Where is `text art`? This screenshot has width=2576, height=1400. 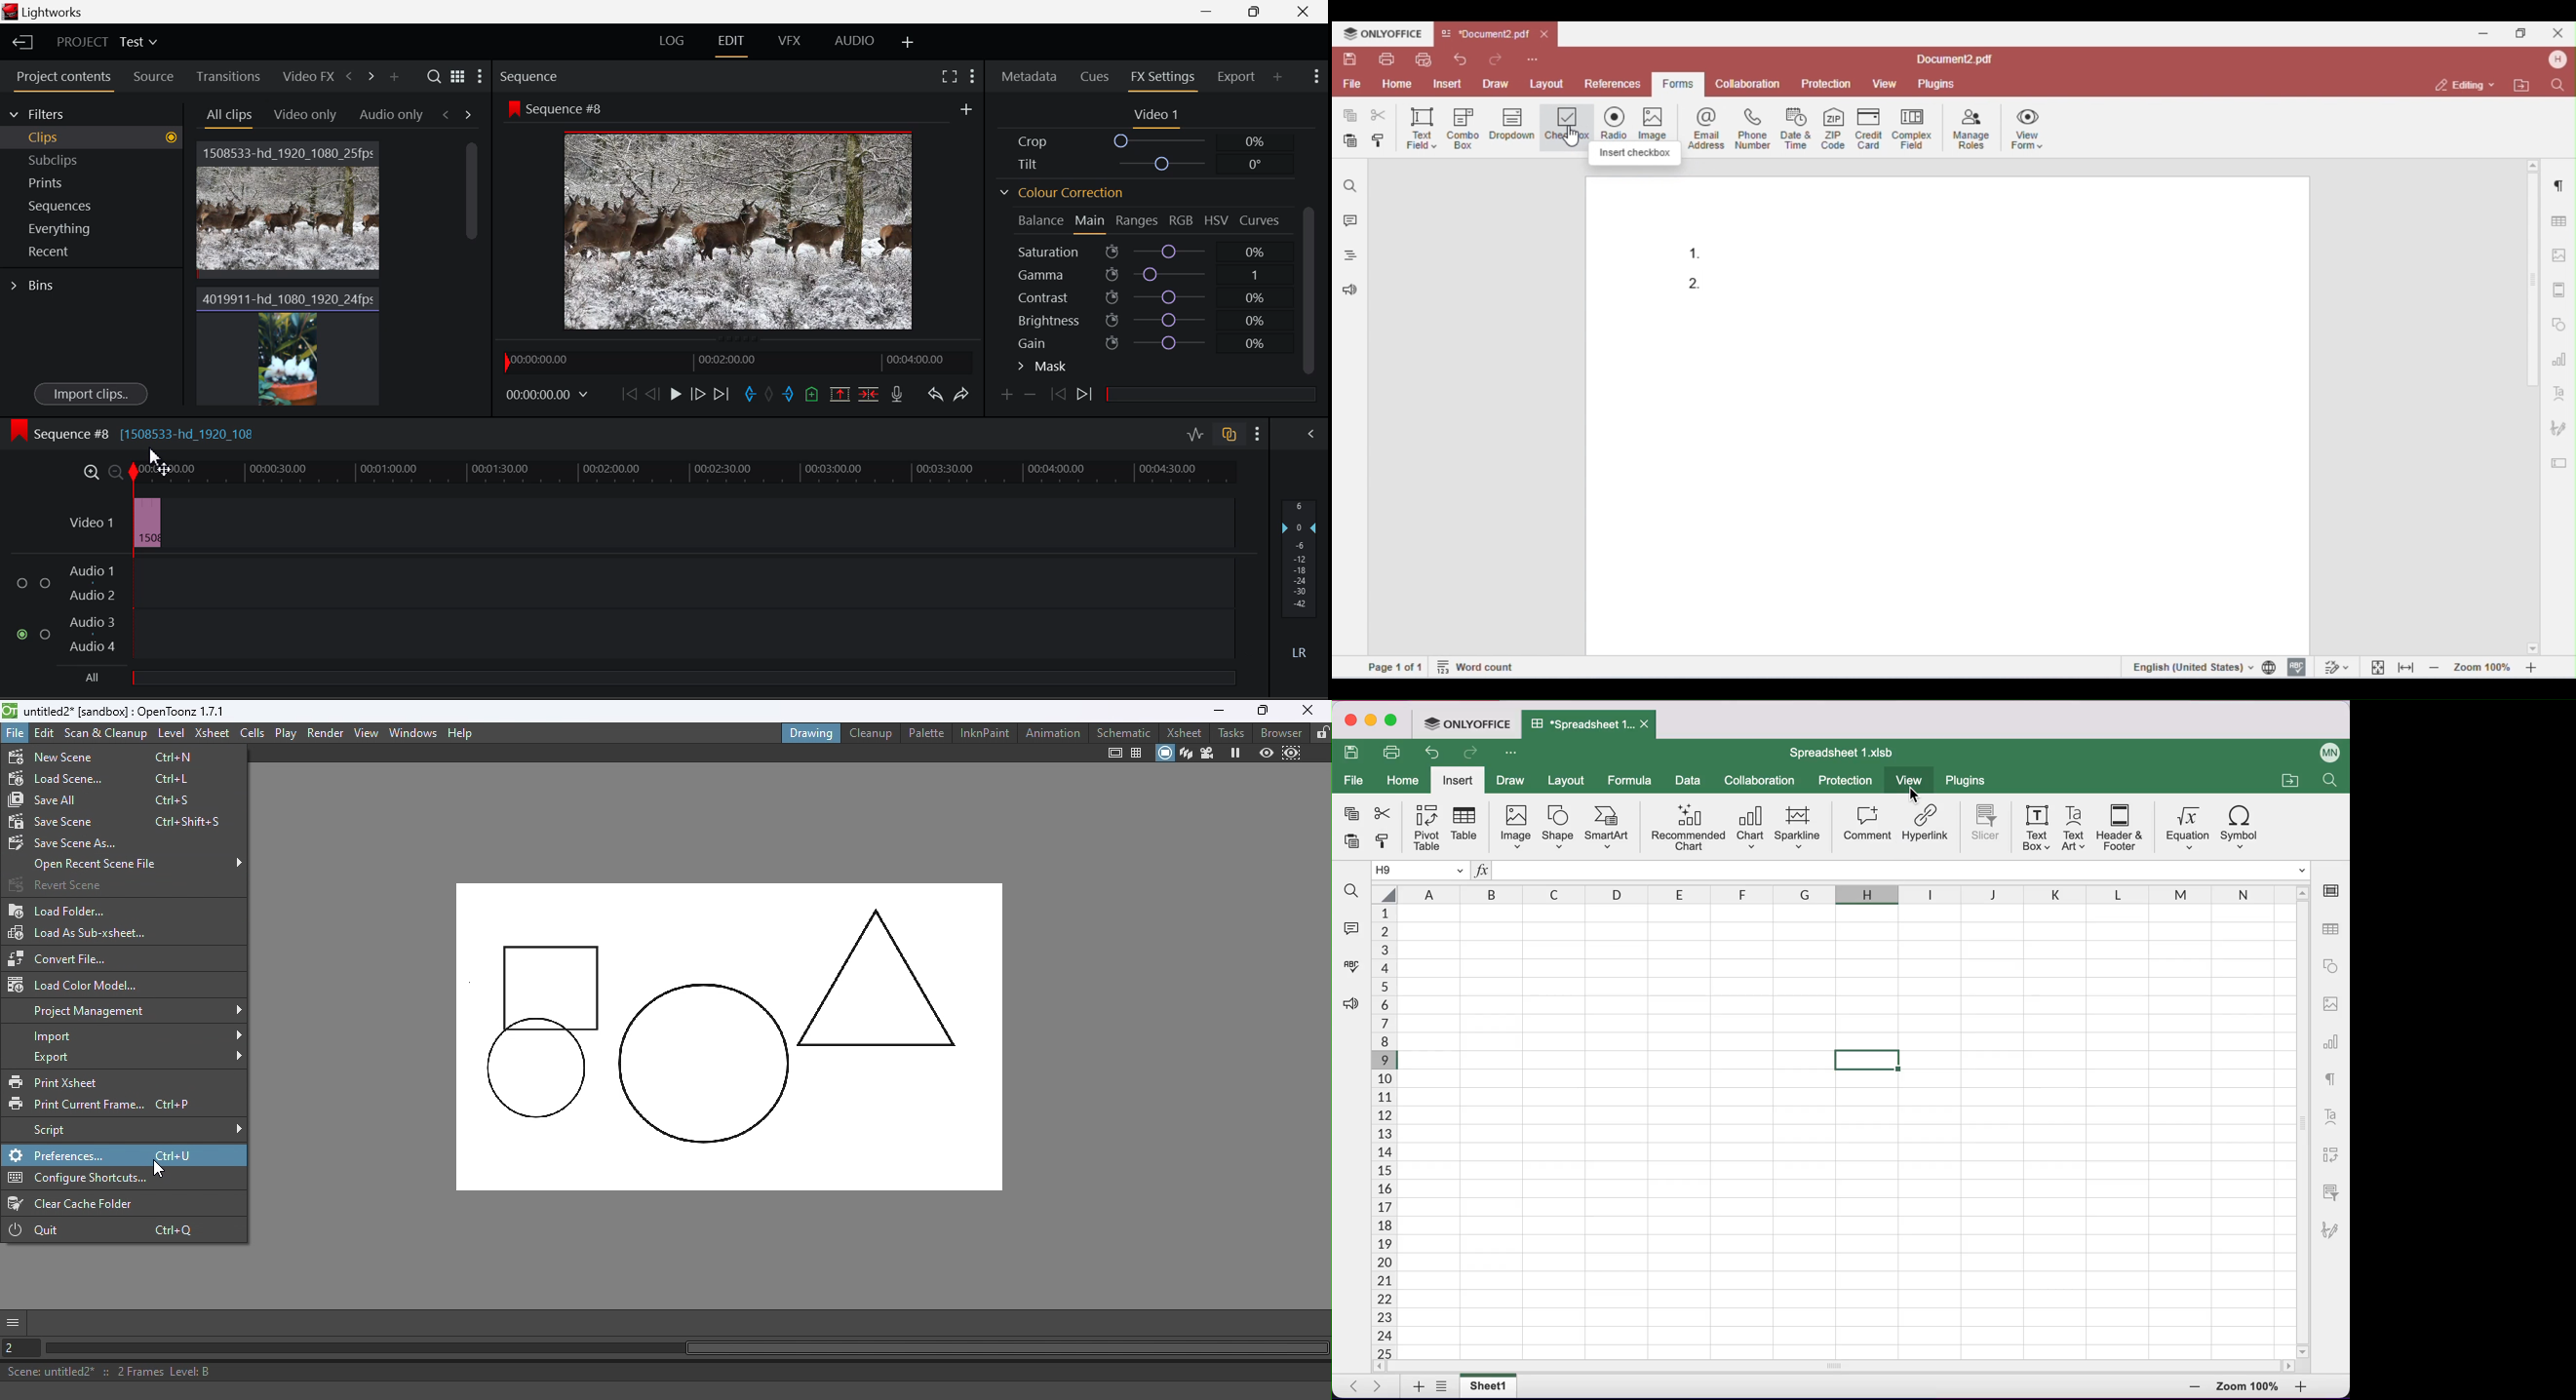
text art is located at coordinates (2075, 828).